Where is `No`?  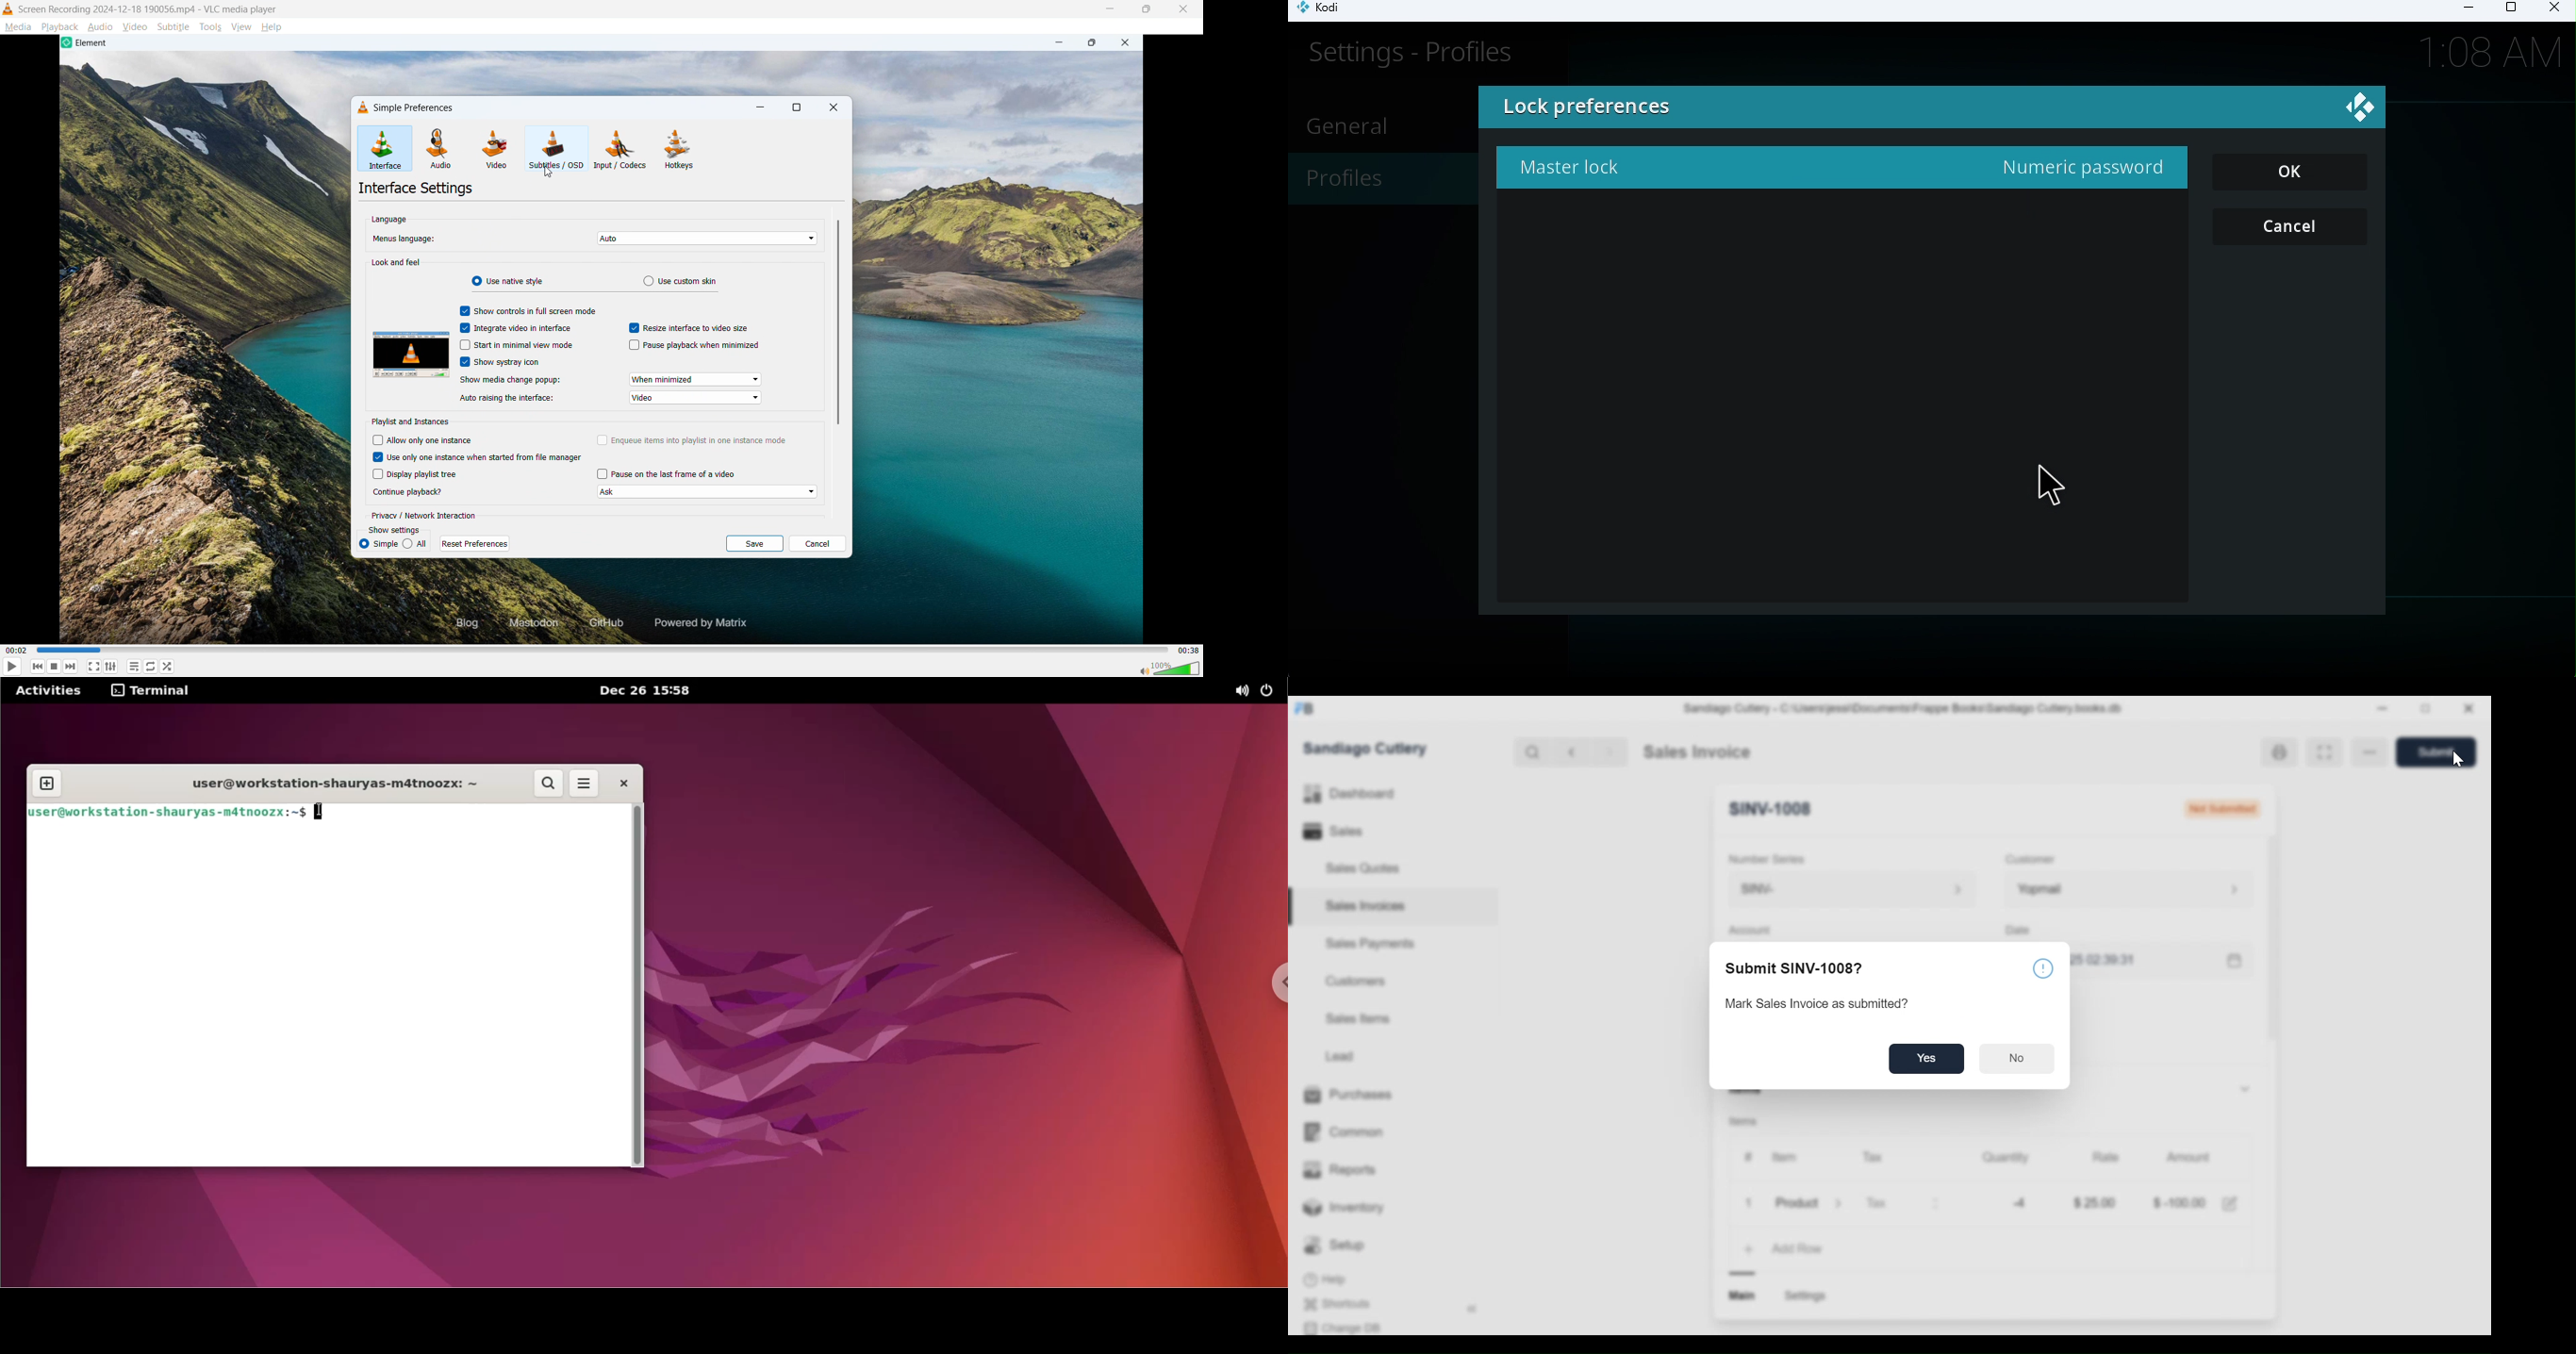 No is located at coordinates (2018, 1057).